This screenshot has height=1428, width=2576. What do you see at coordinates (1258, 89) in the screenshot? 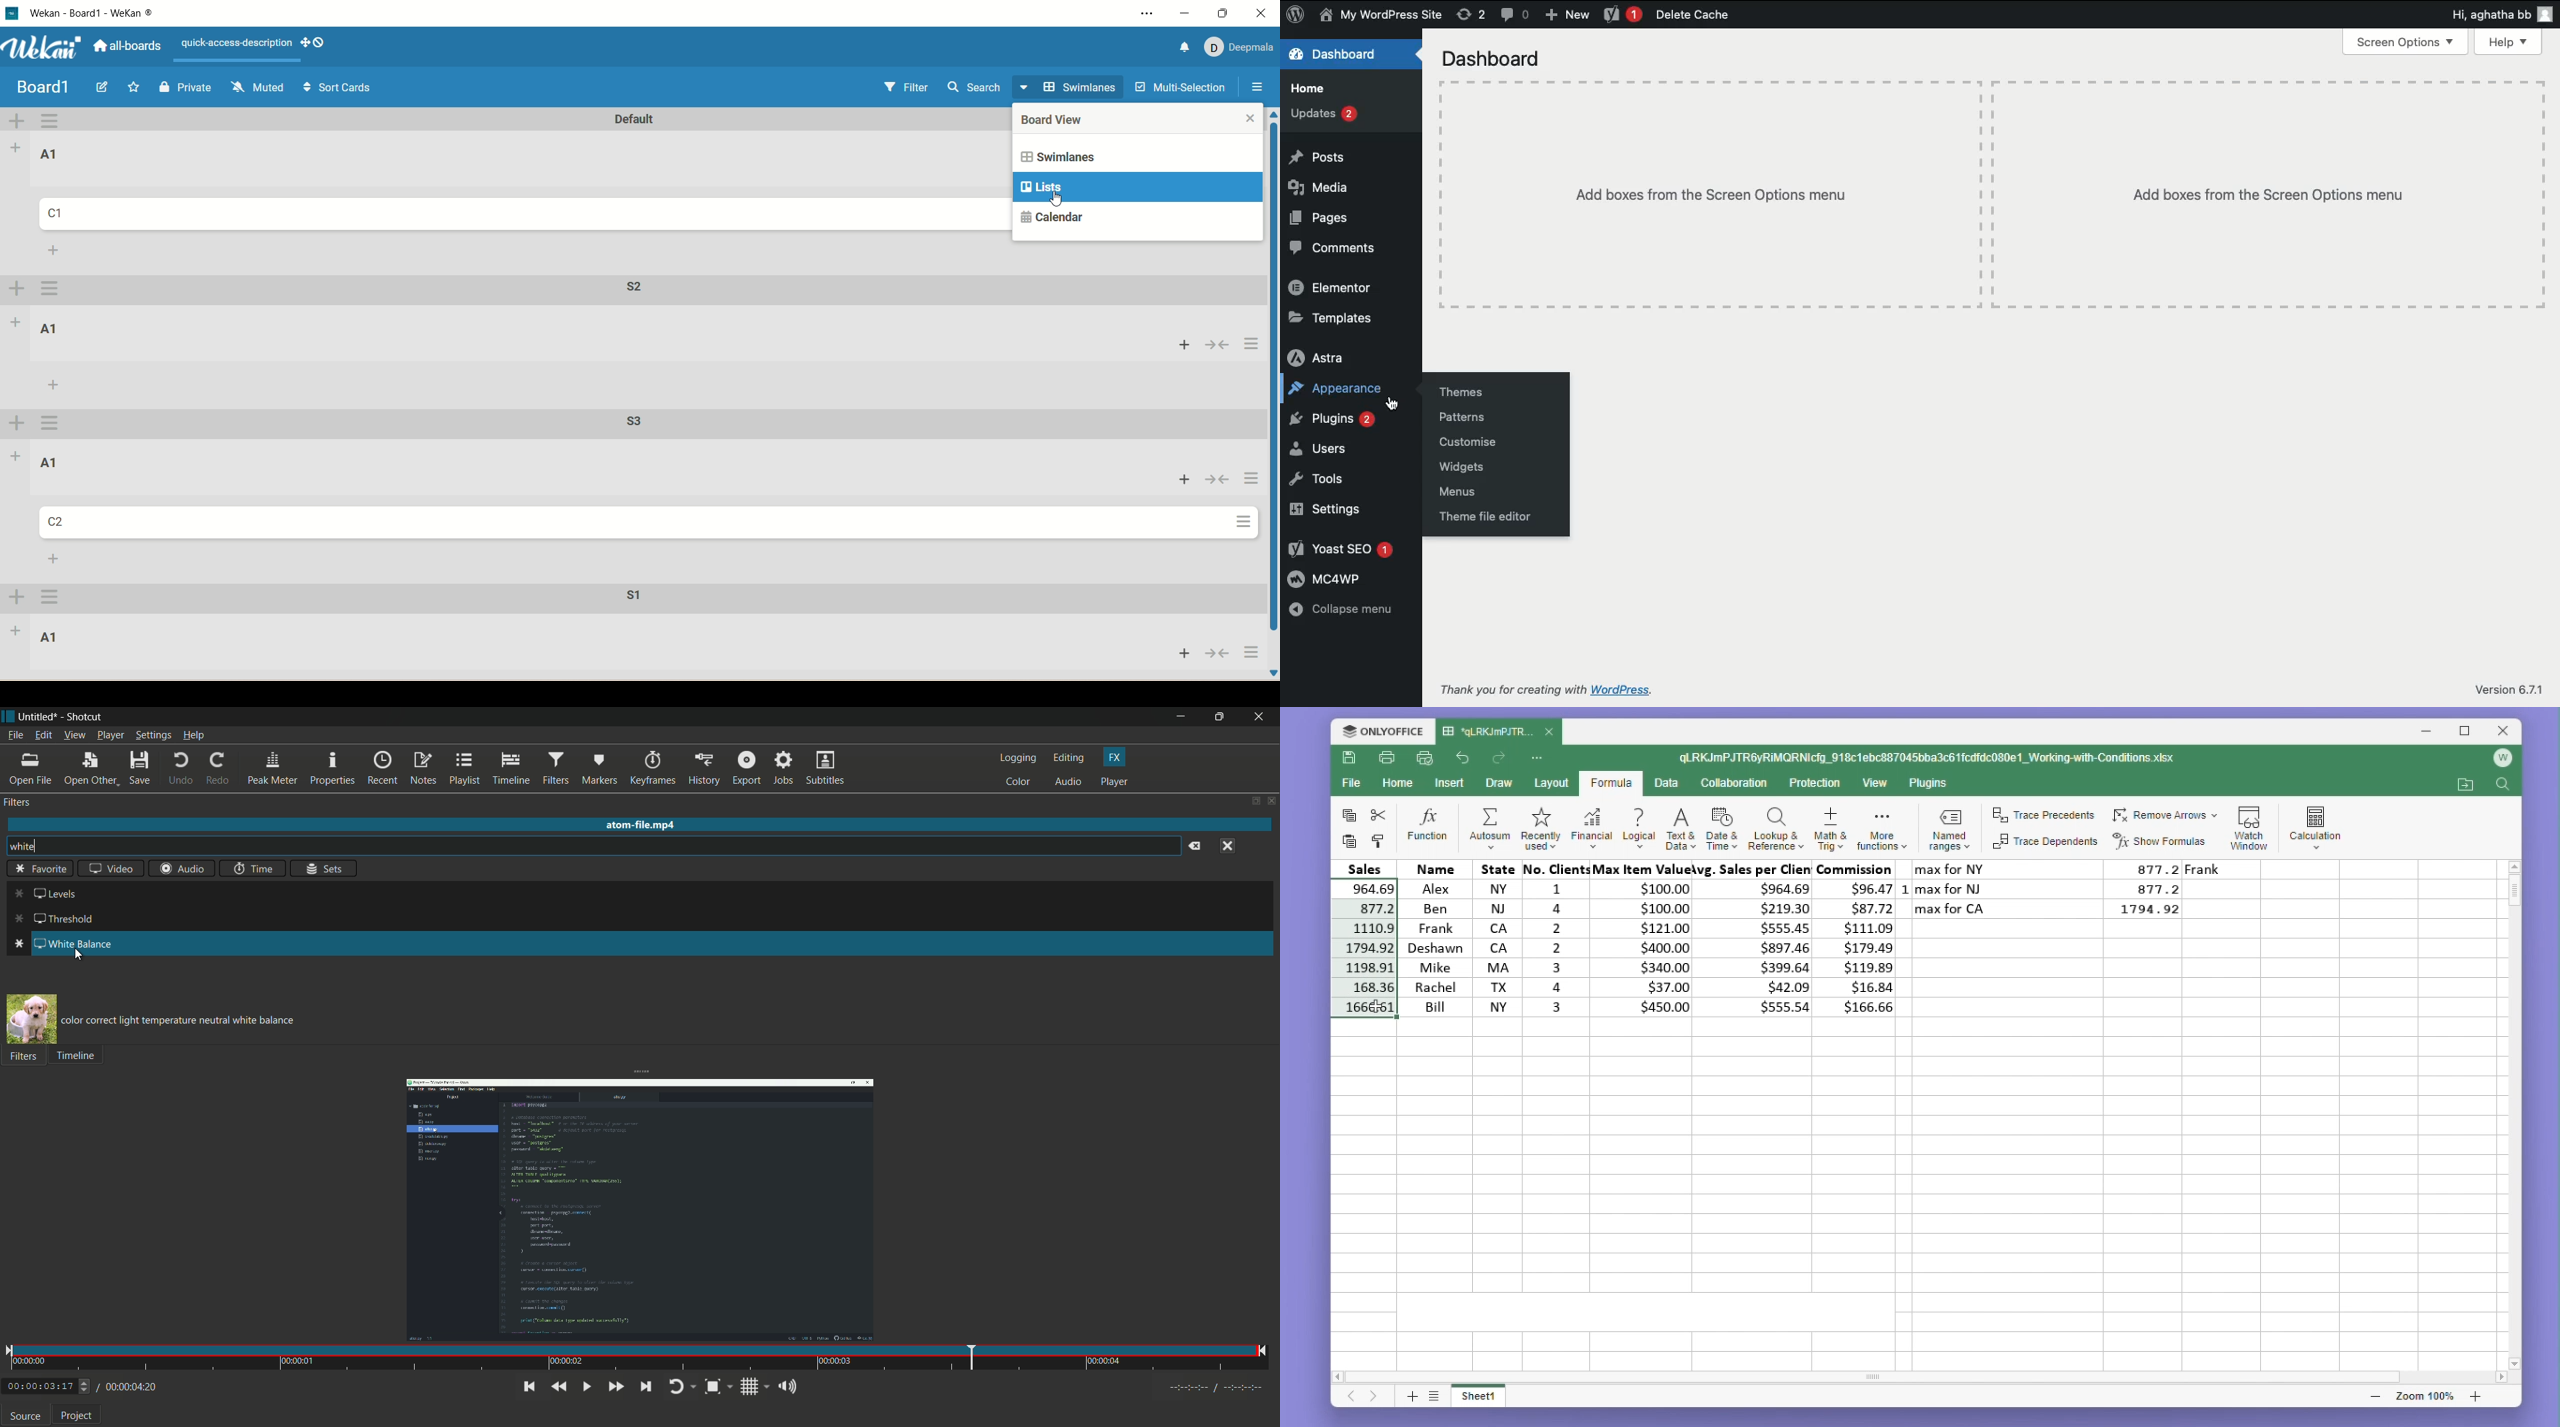
I see `open/close sidebar` at bounding box center [1258, 89].